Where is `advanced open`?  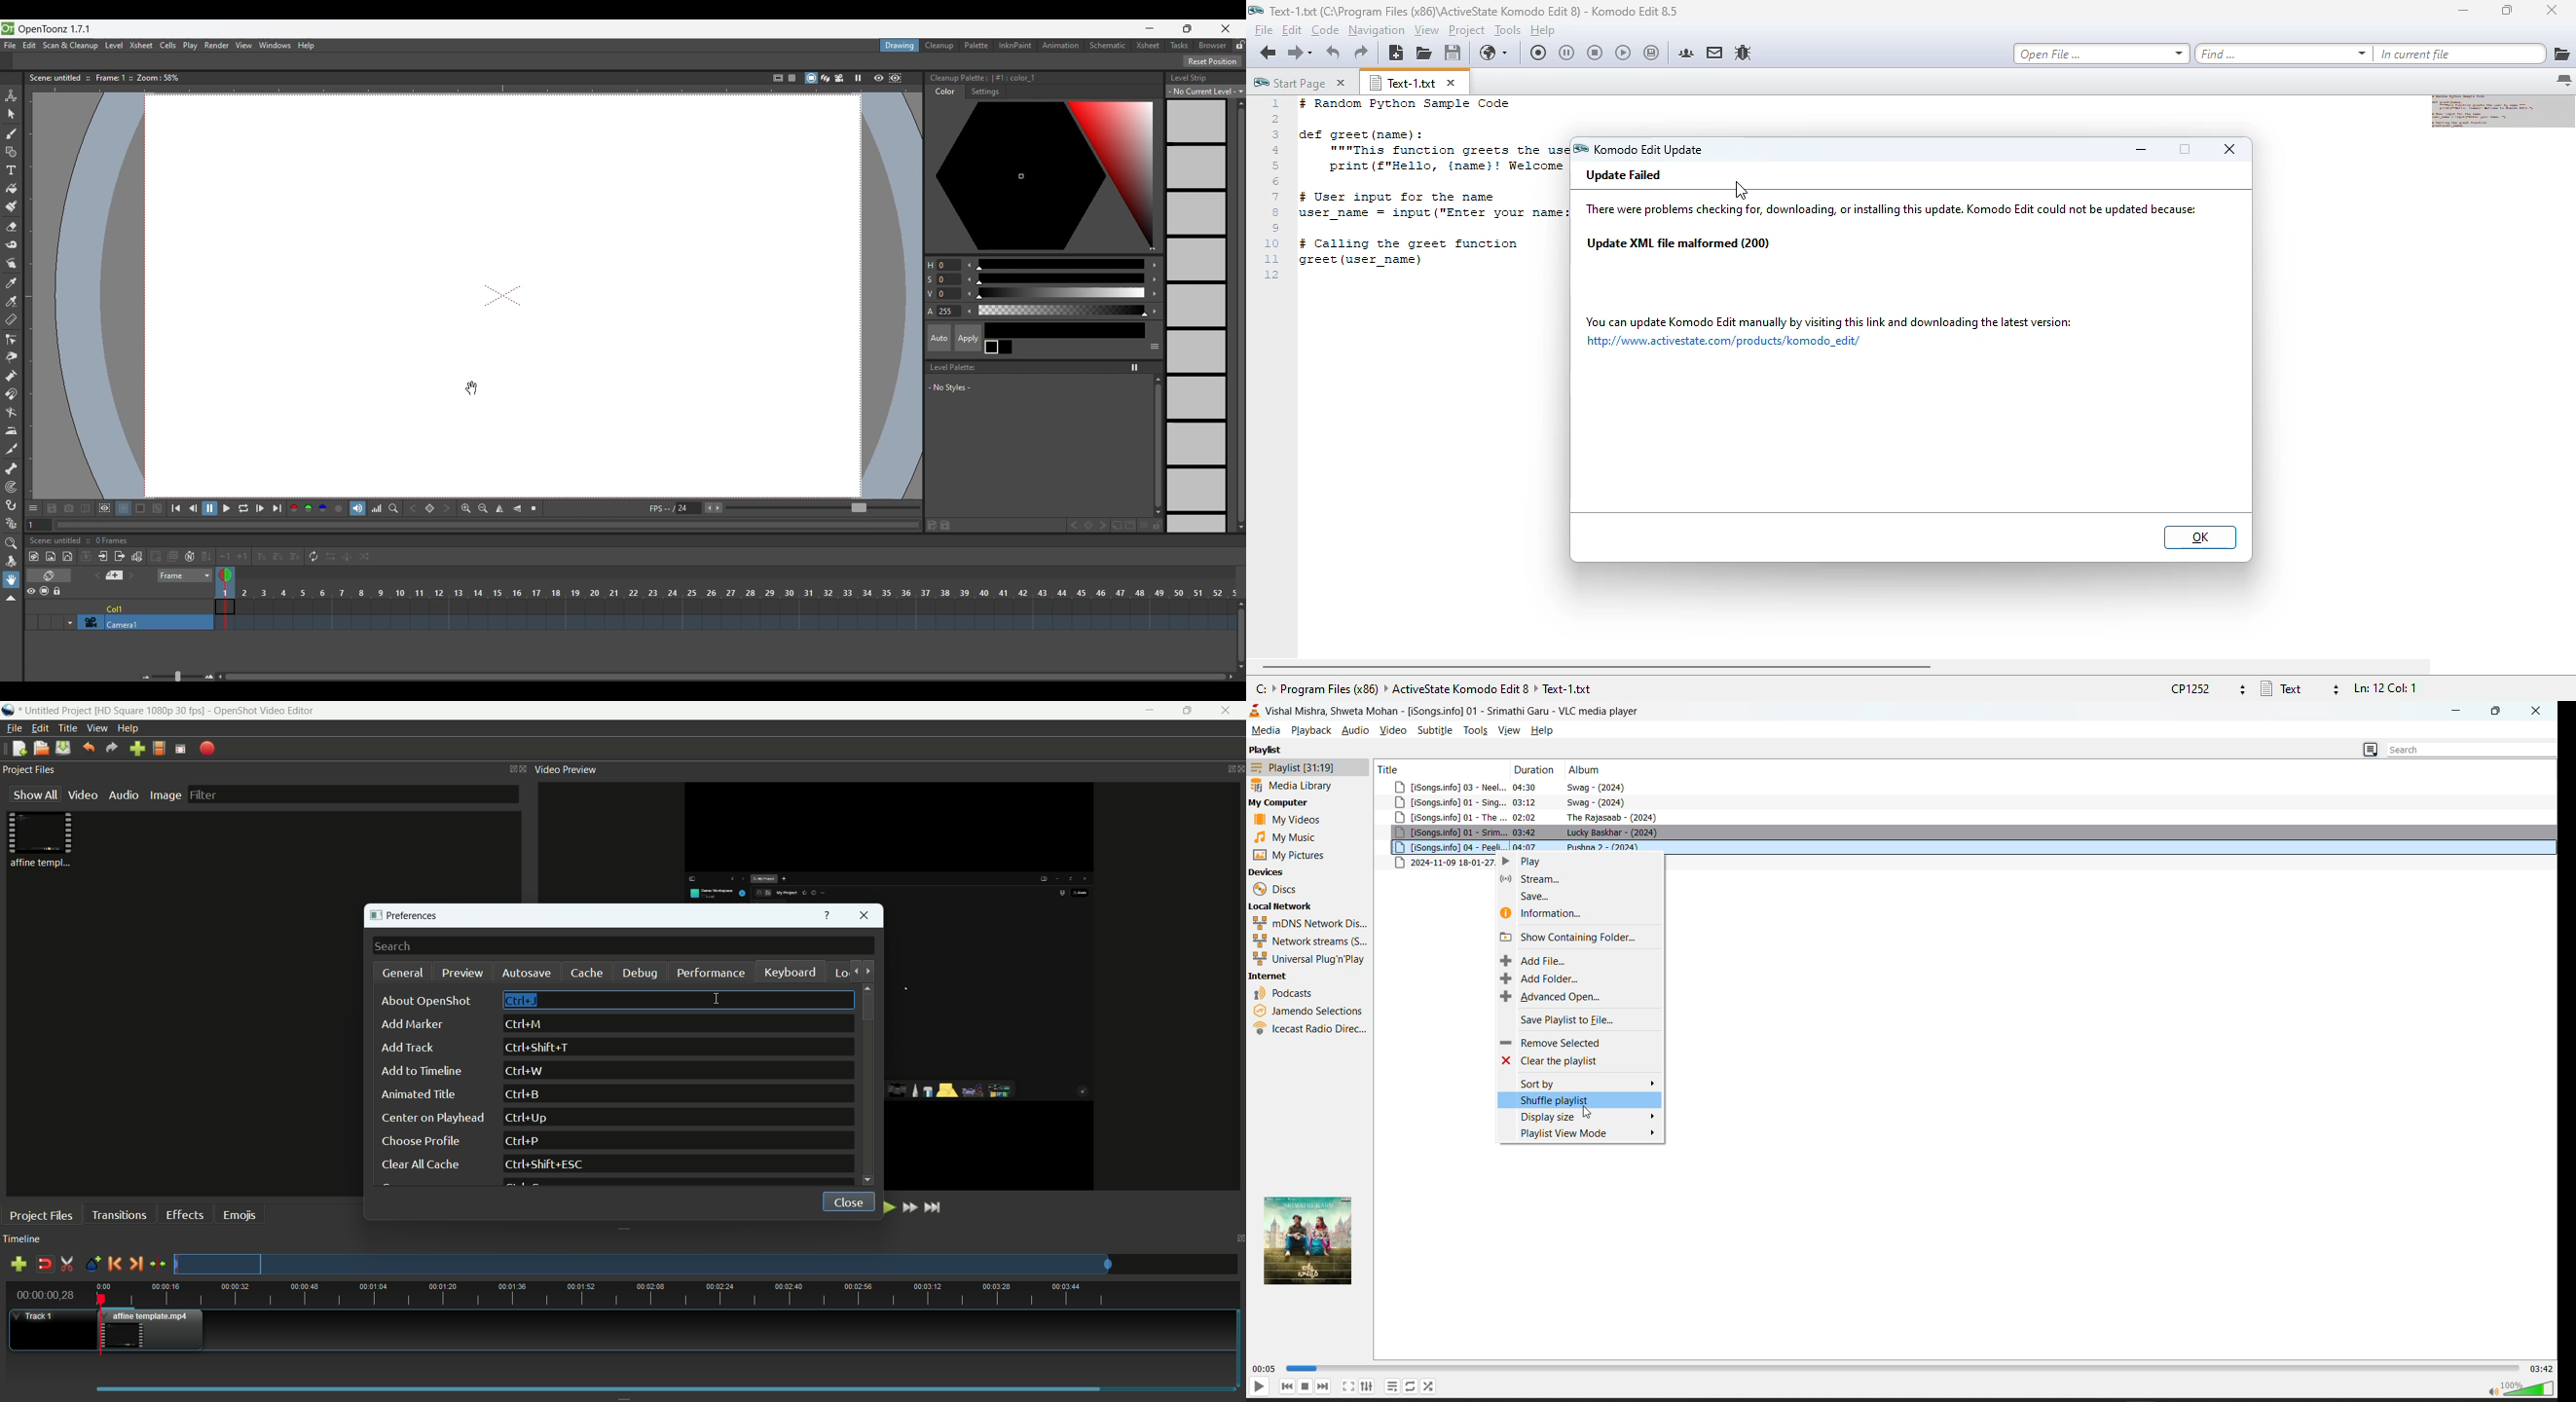 advanced open is located at coordinates (1551, 998).